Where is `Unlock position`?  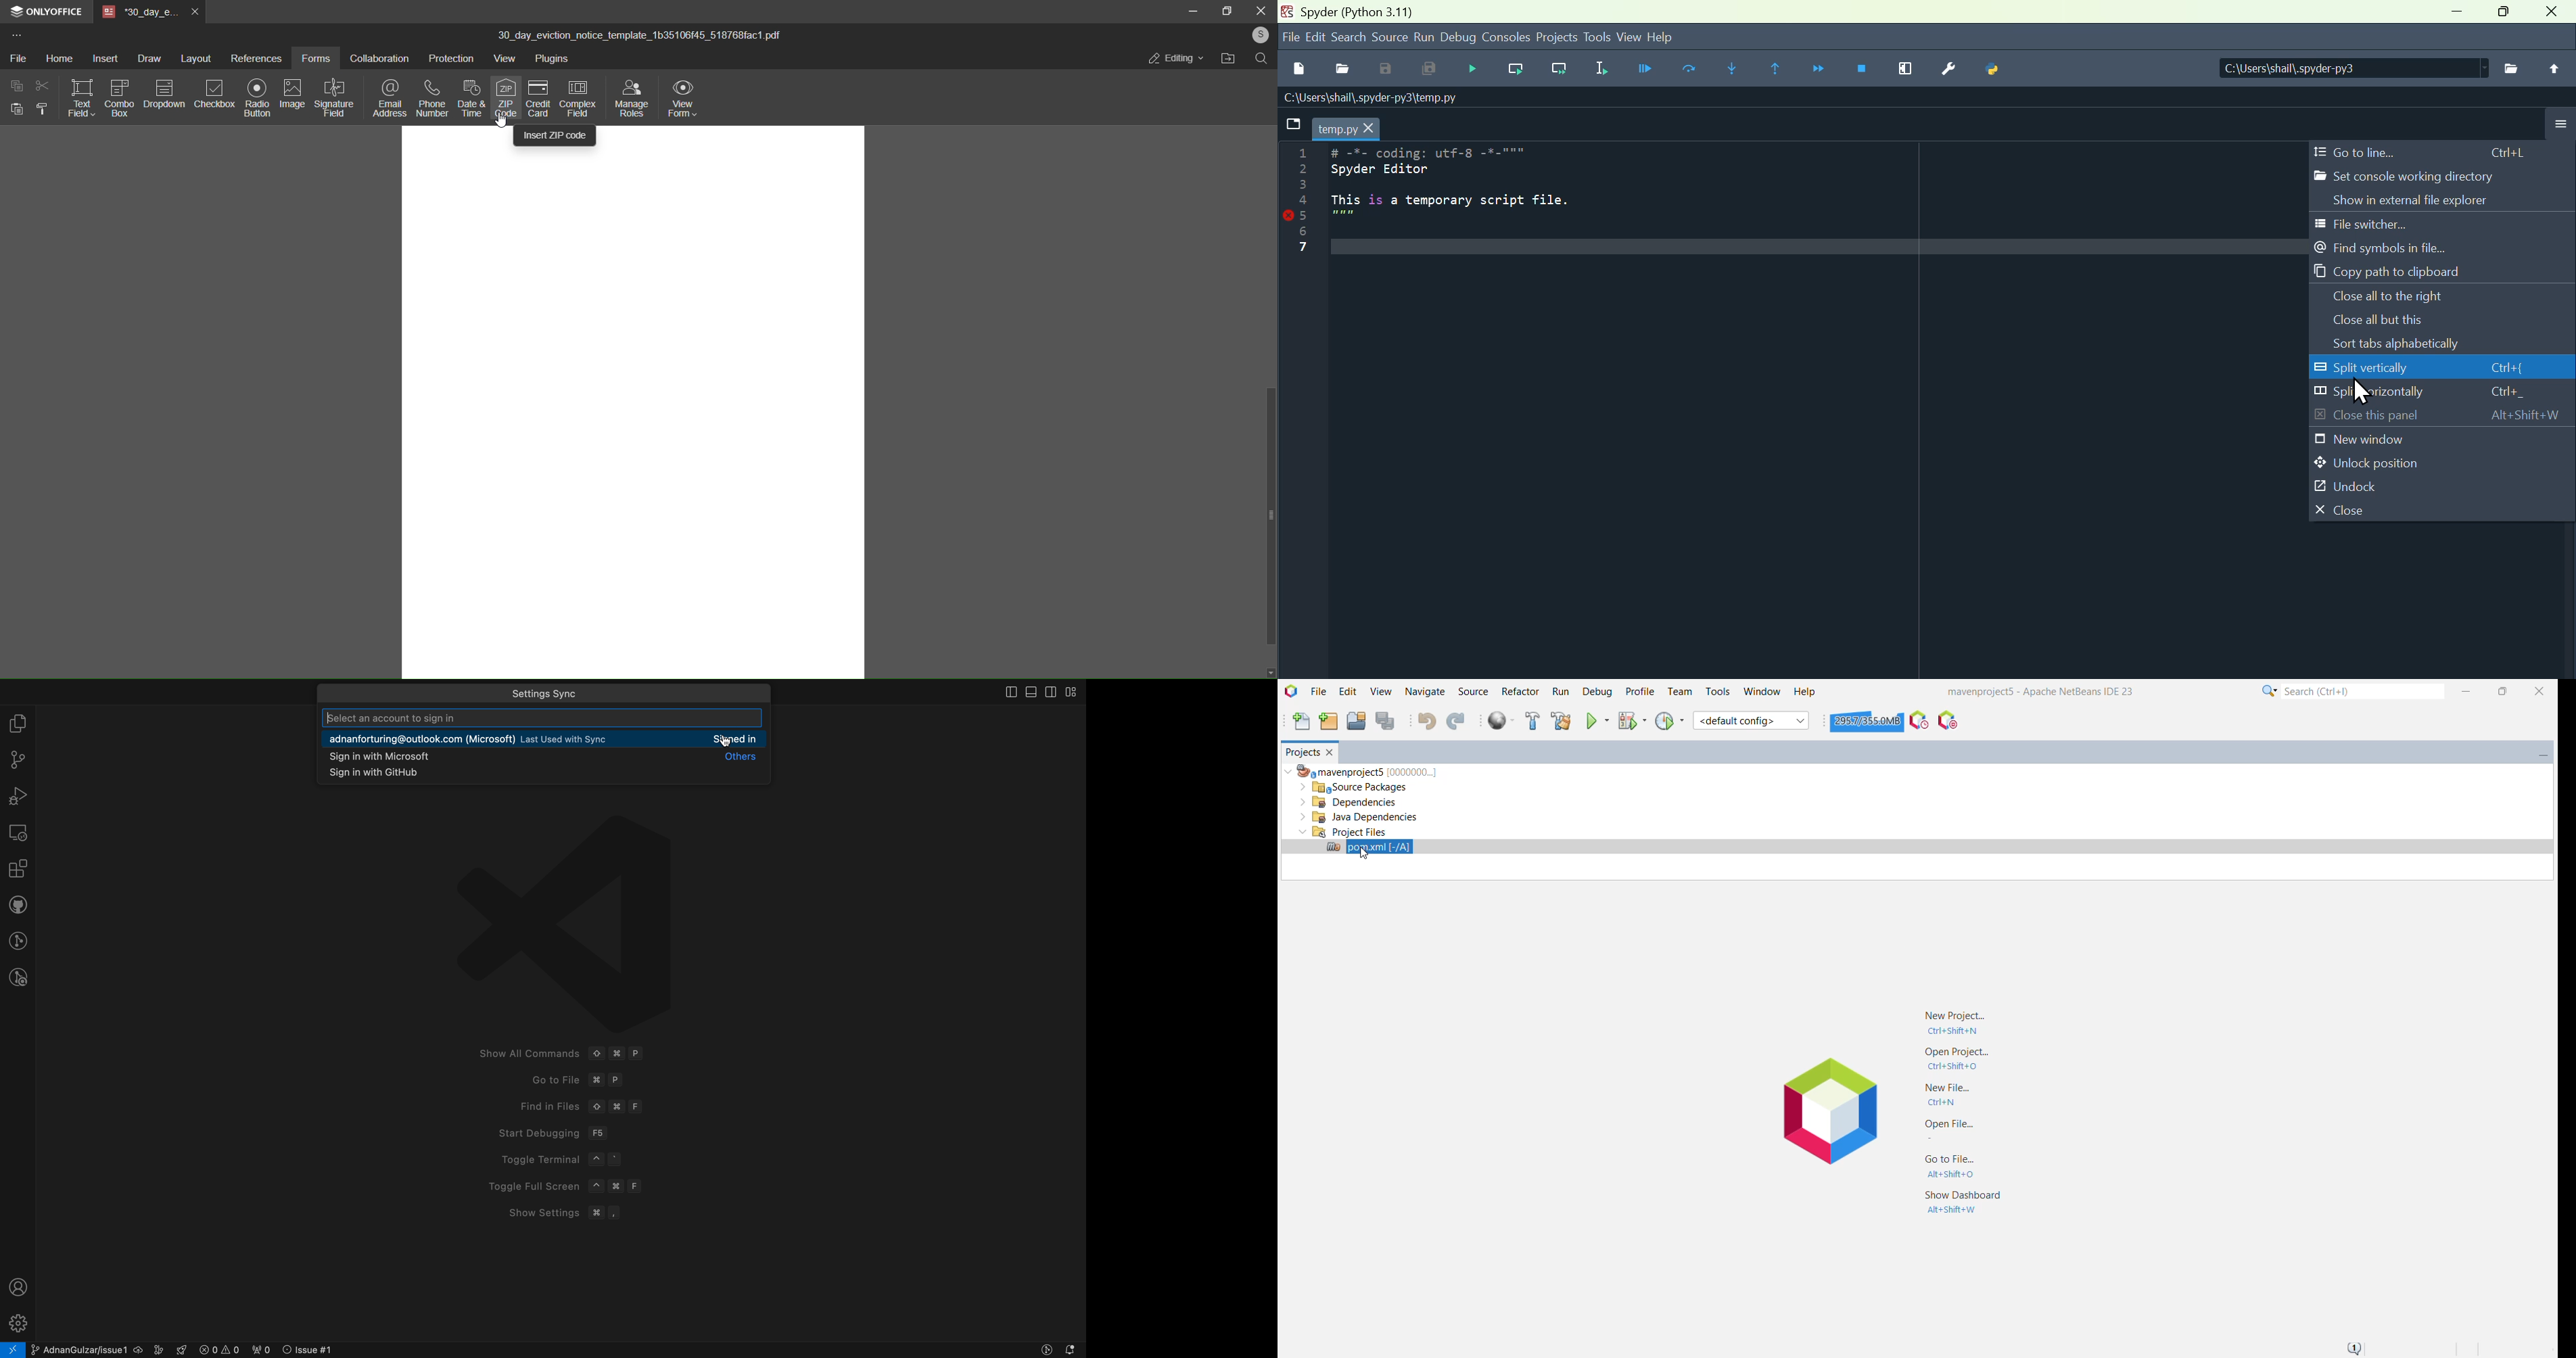 Unlock position is located at coordinates (2439, 465).